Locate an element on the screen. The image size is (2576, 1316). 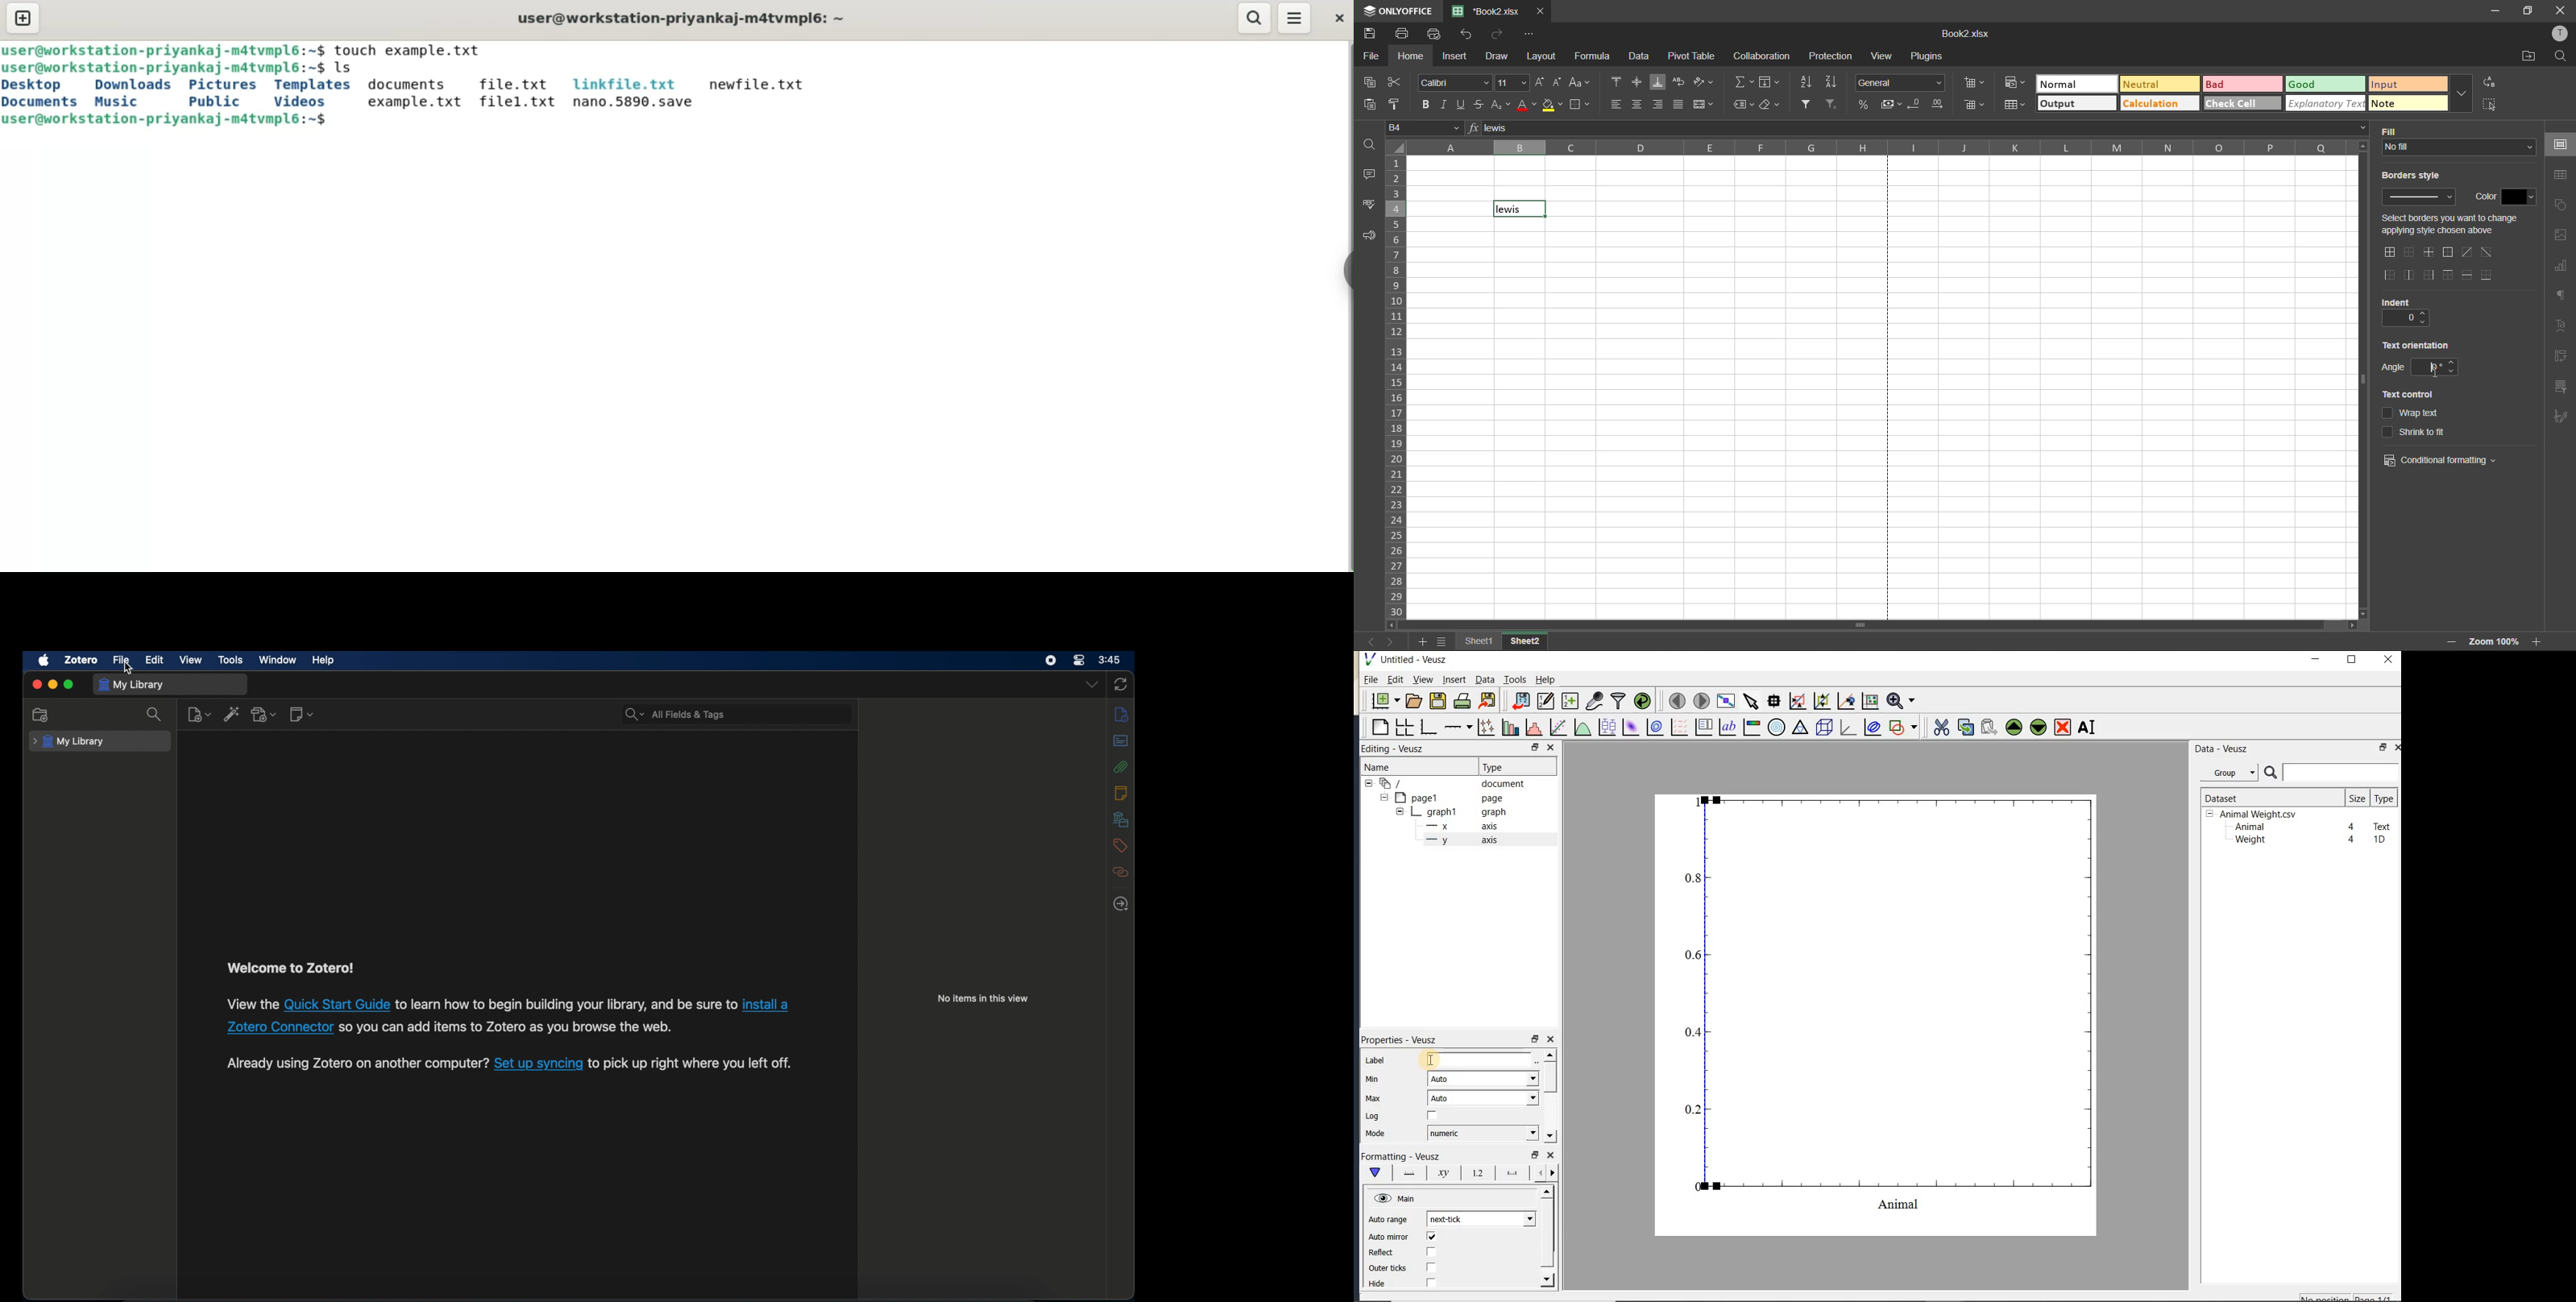
Tools is located at coordinates (1516, 678).